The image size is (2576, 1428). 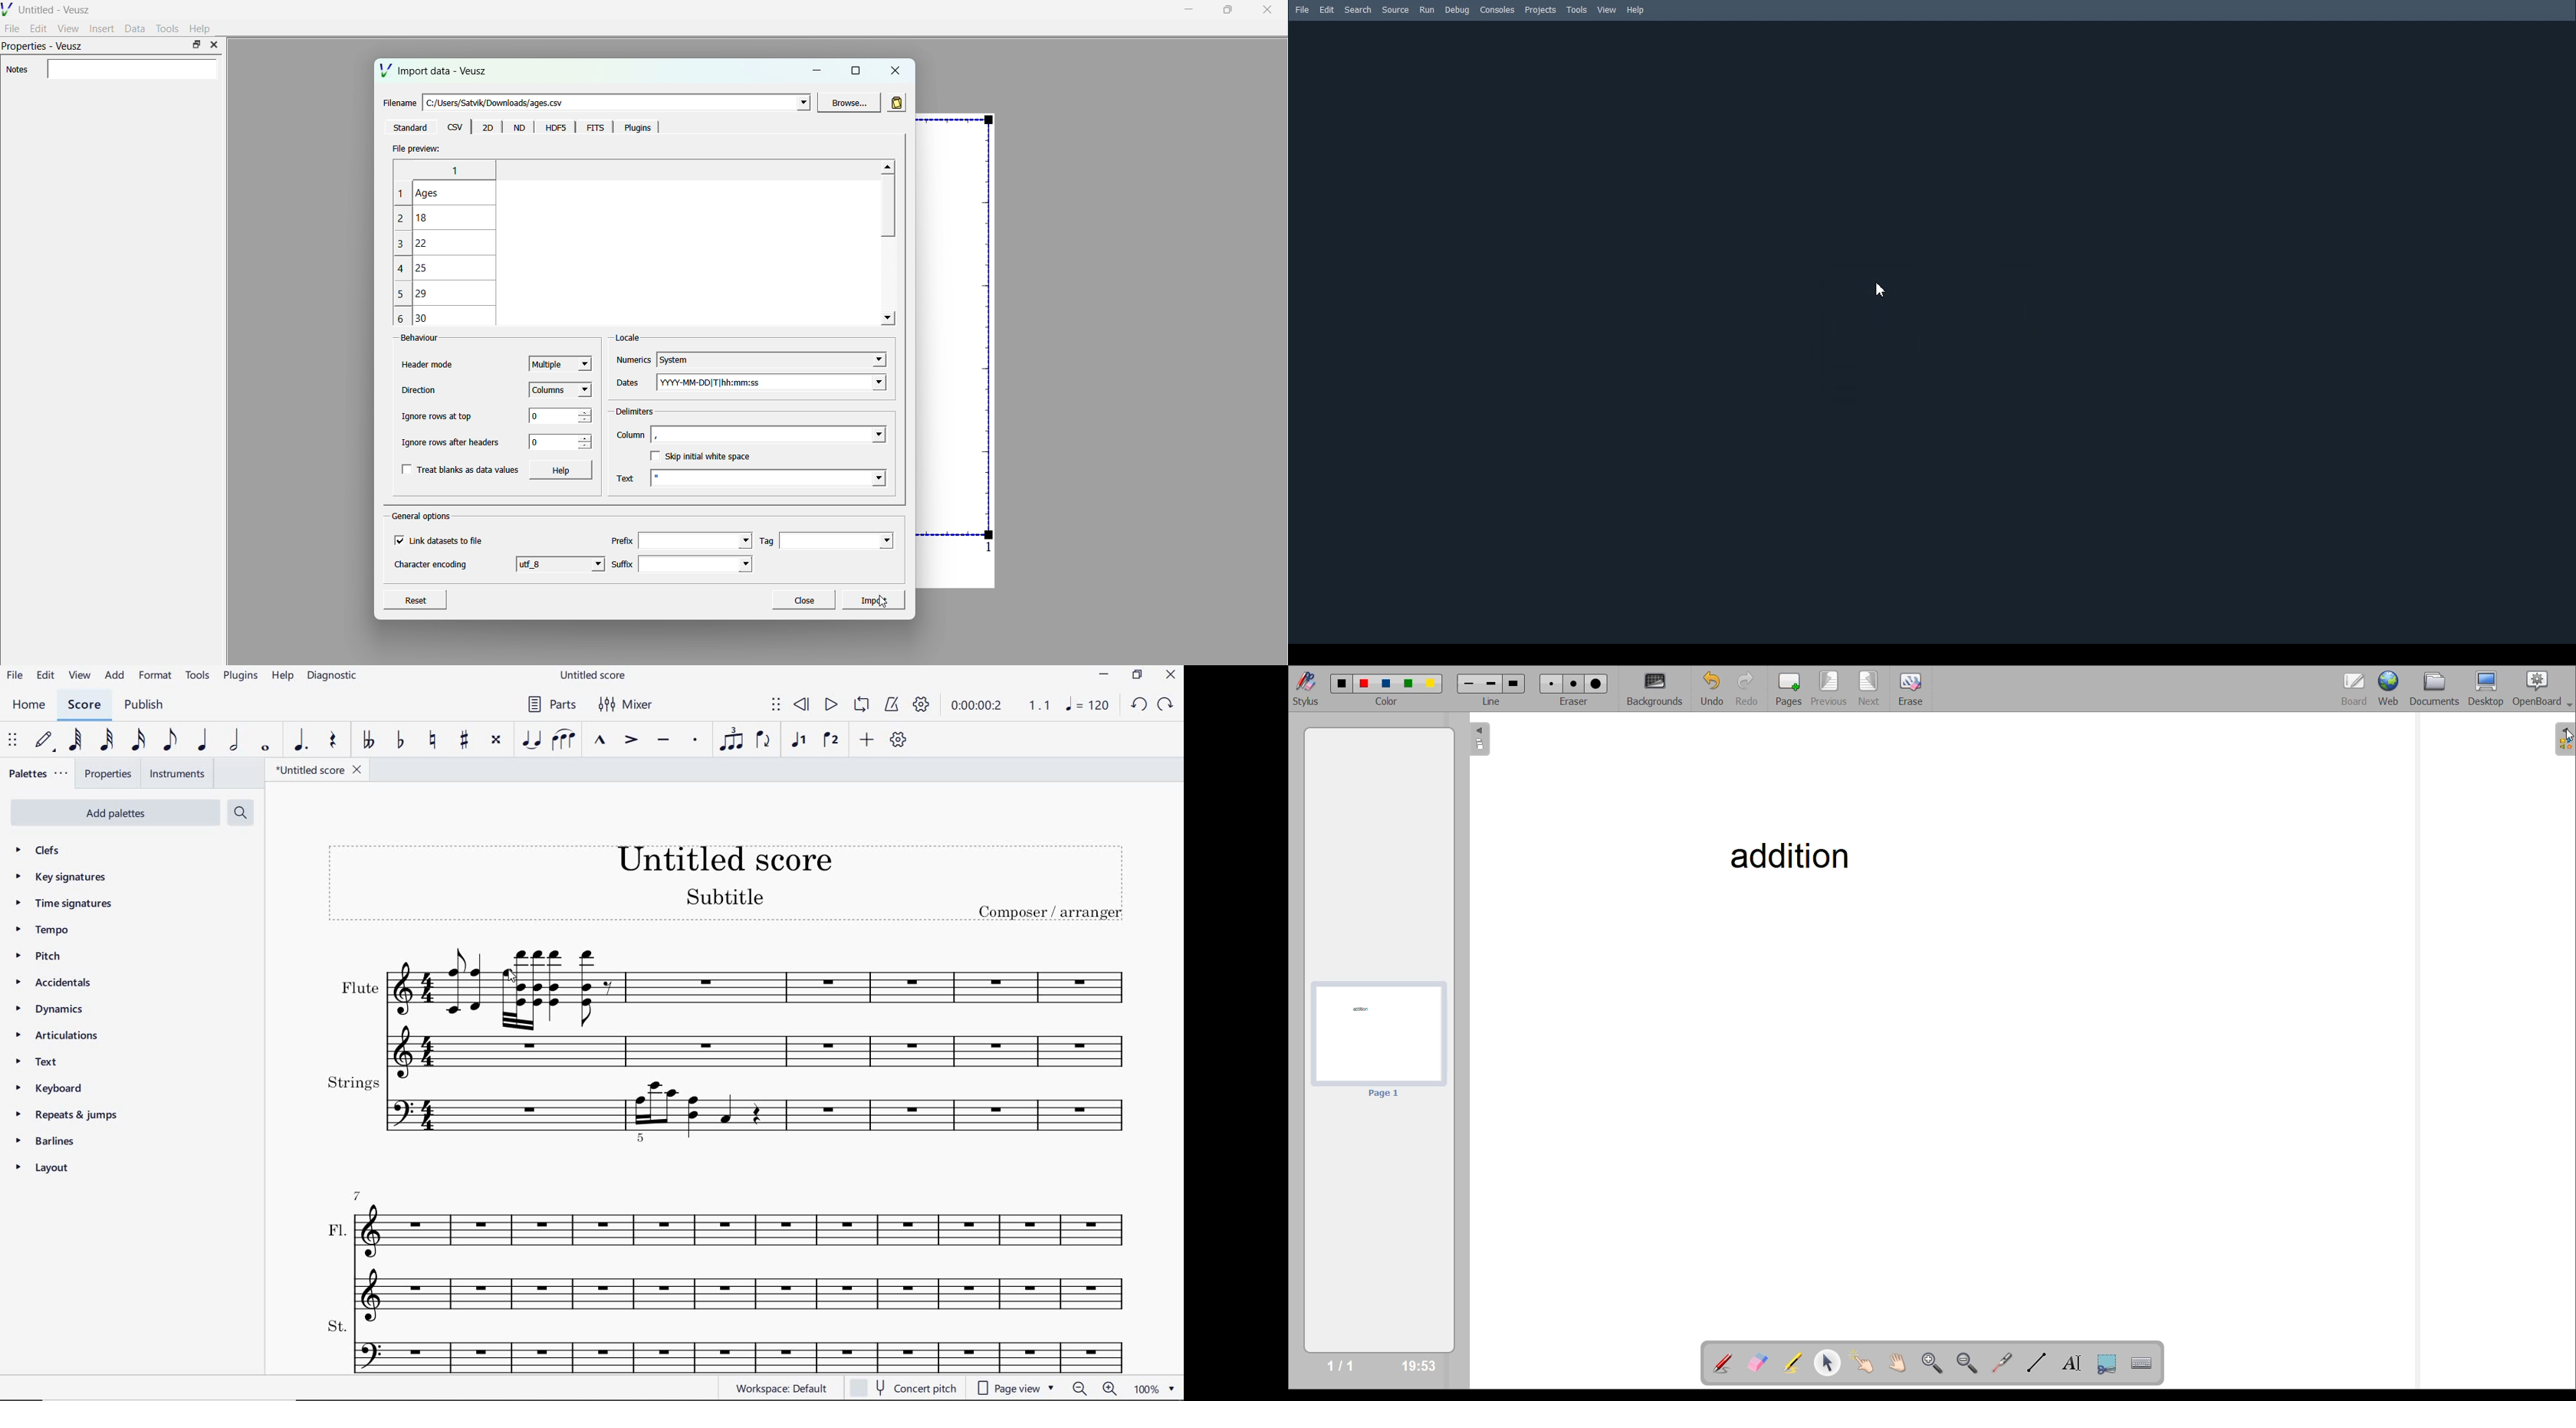 What do you see at coordinates (597, 674) in the screenshot?
I see `file name` at bounding box center [597, 674].